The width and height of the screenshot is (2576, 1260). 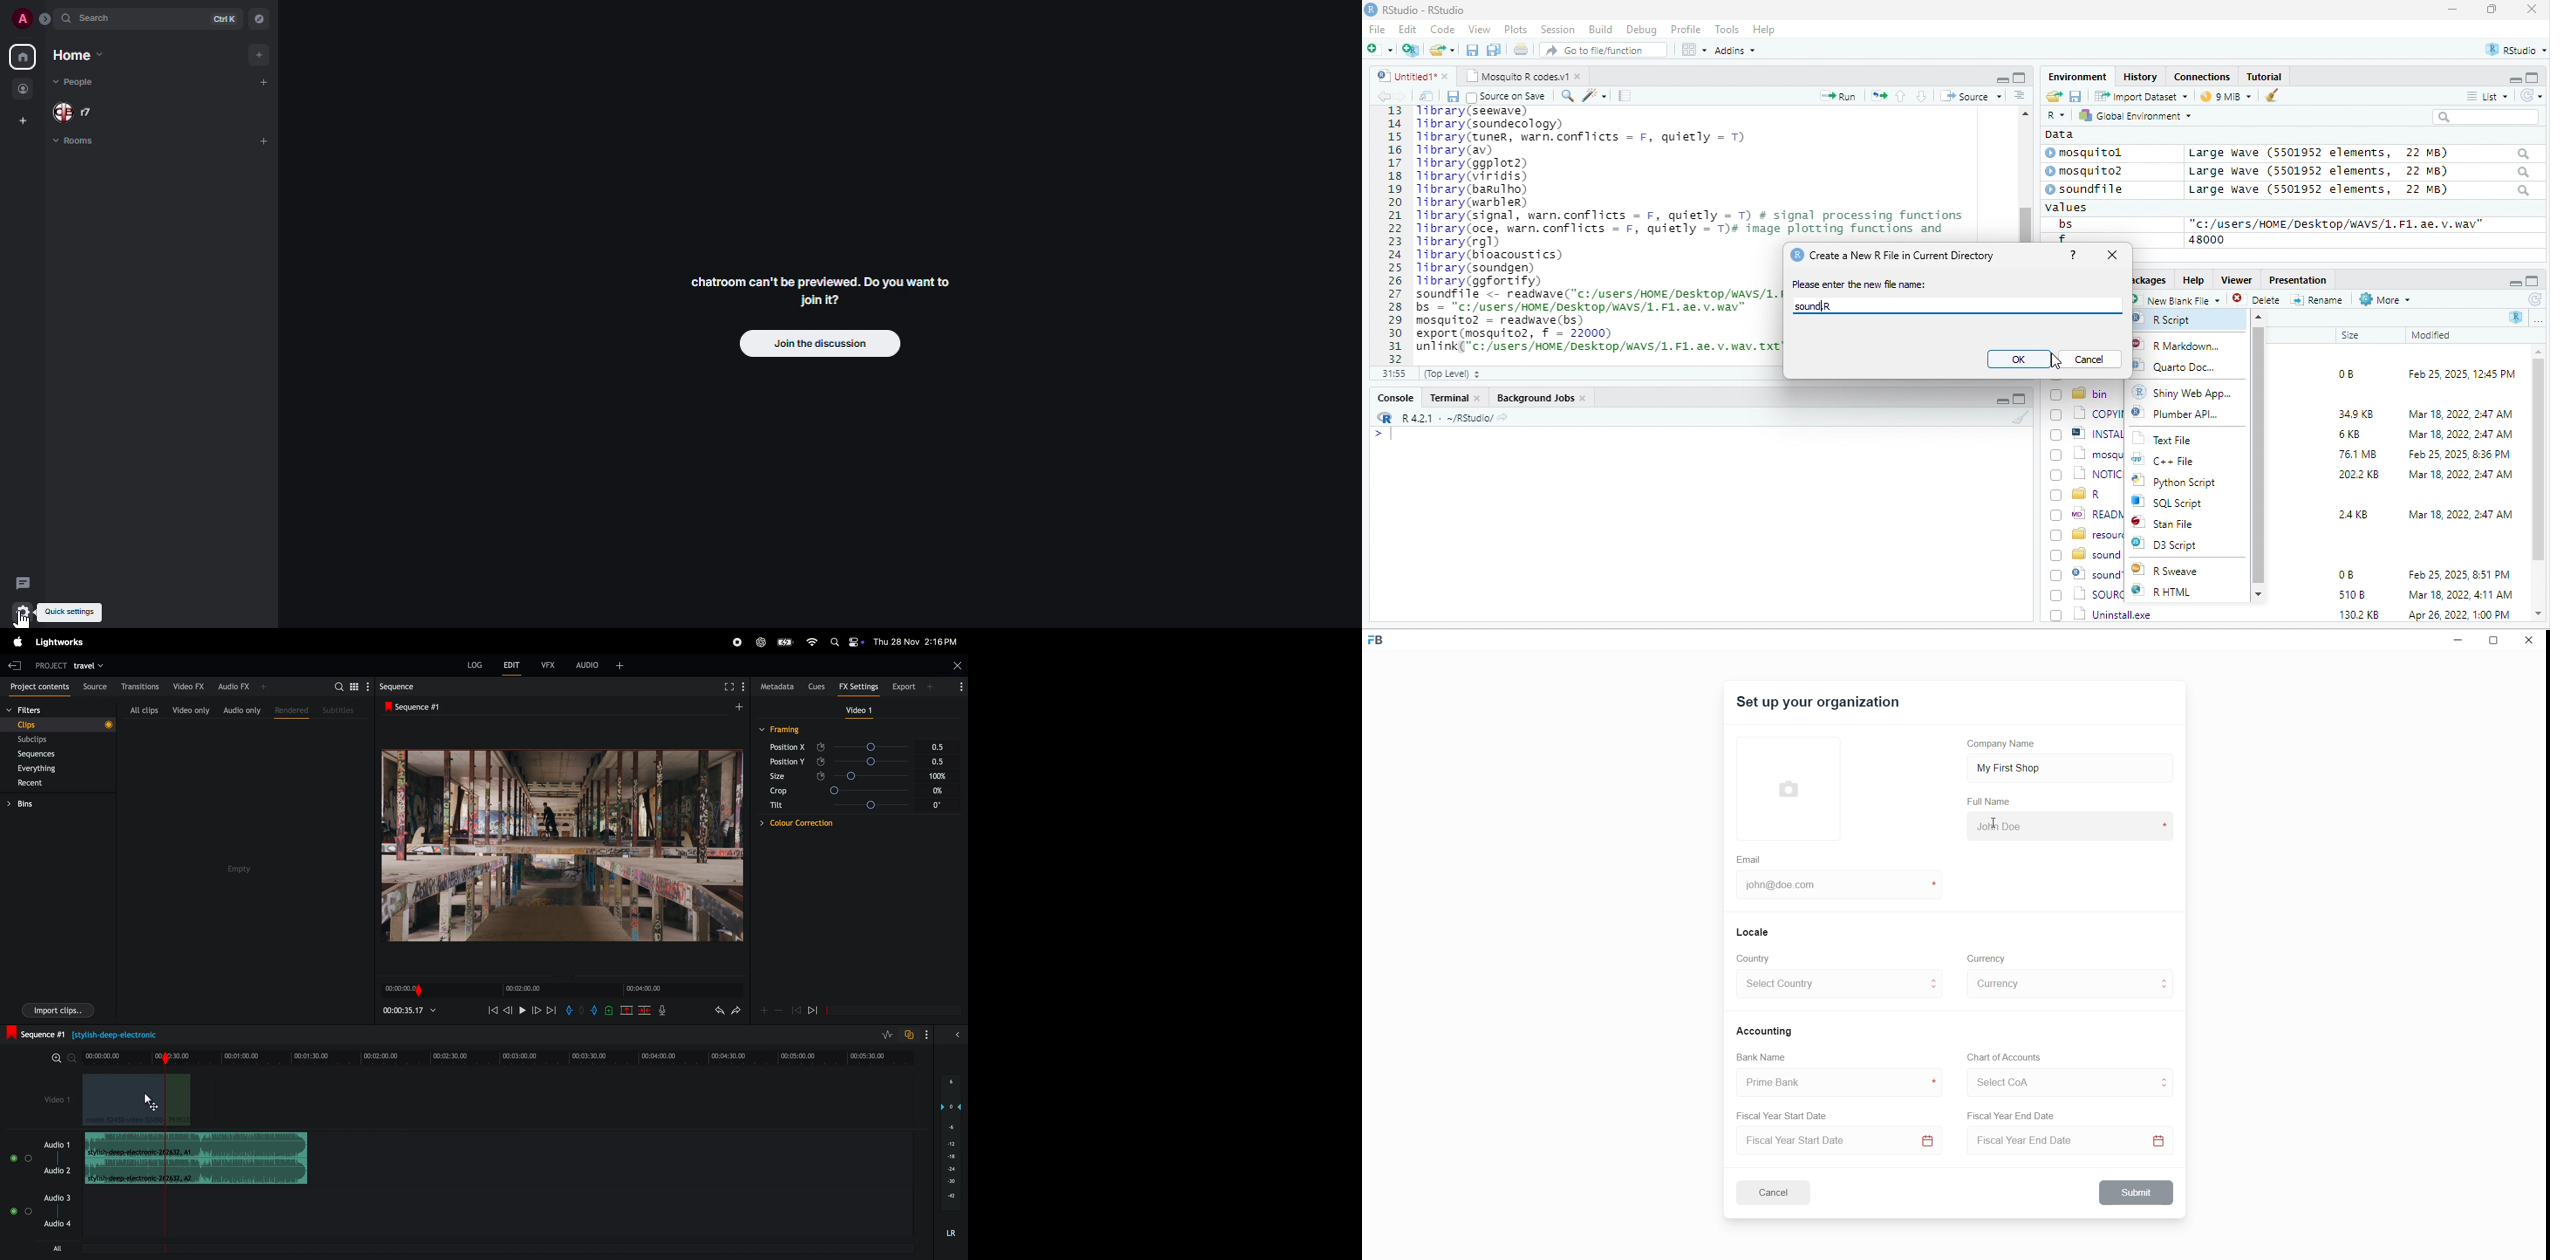 I want to click on profile, so click(x=20, y=18).